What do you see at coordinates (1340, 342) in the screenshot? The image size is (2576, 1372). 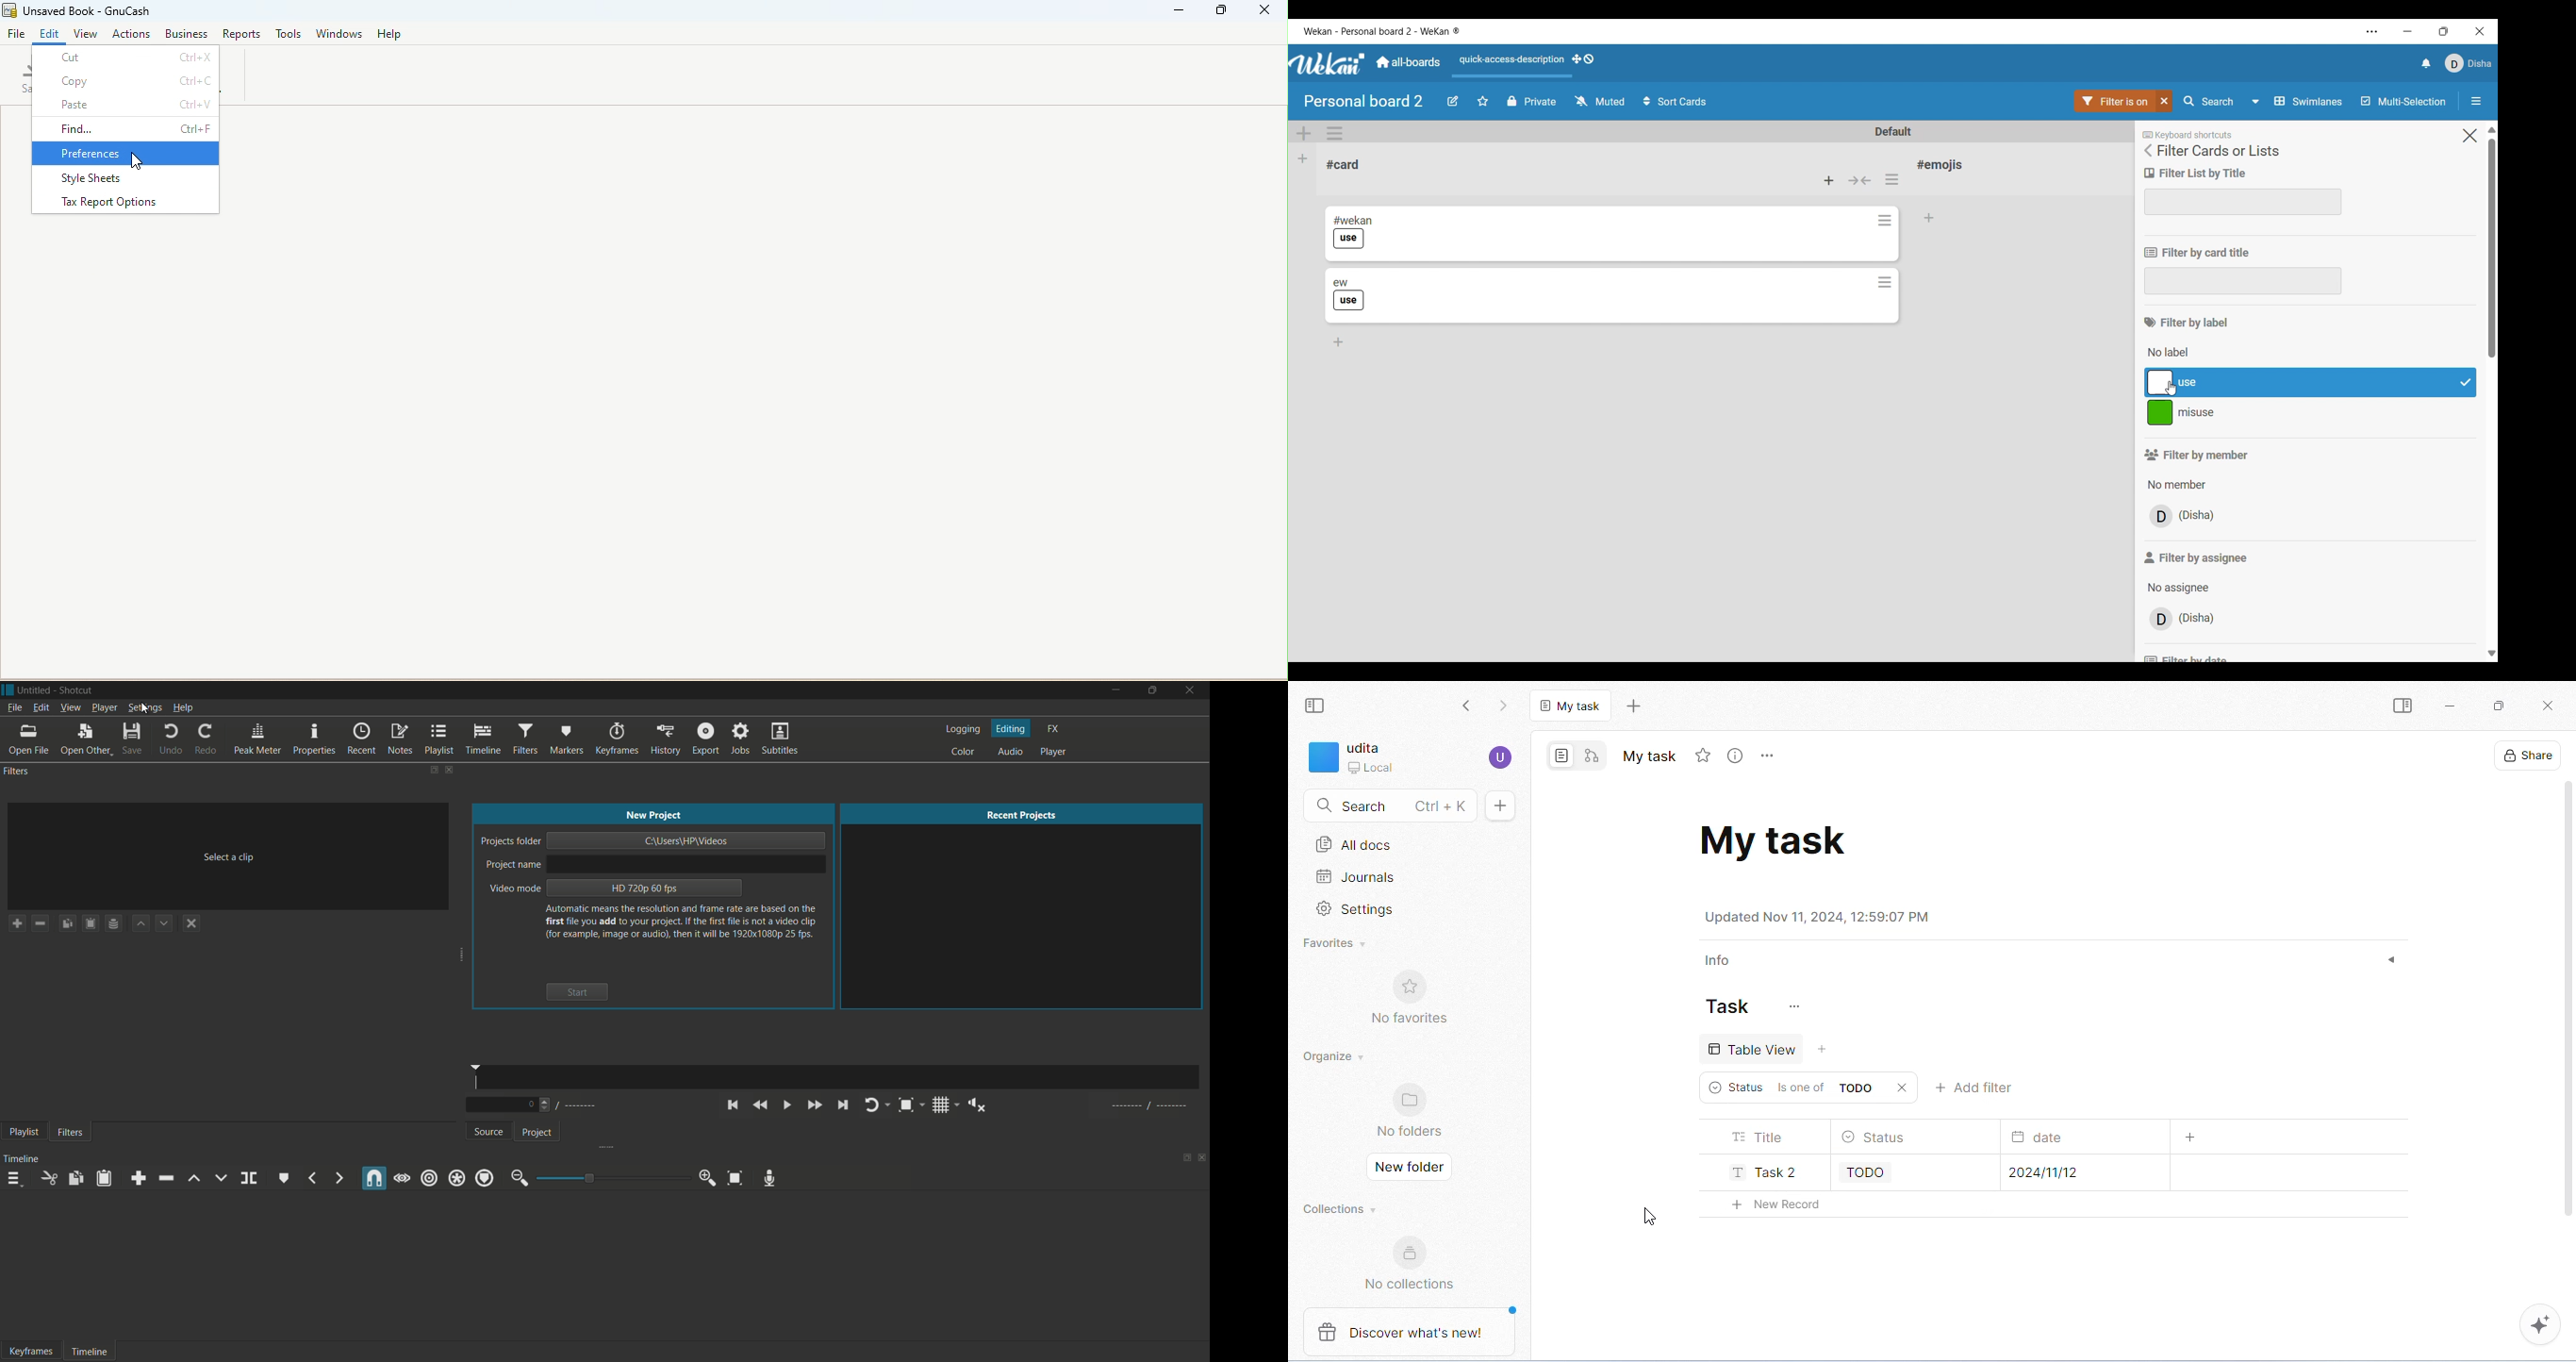 I see `Add card to bottom of list` at bounding box center [1340, 342].